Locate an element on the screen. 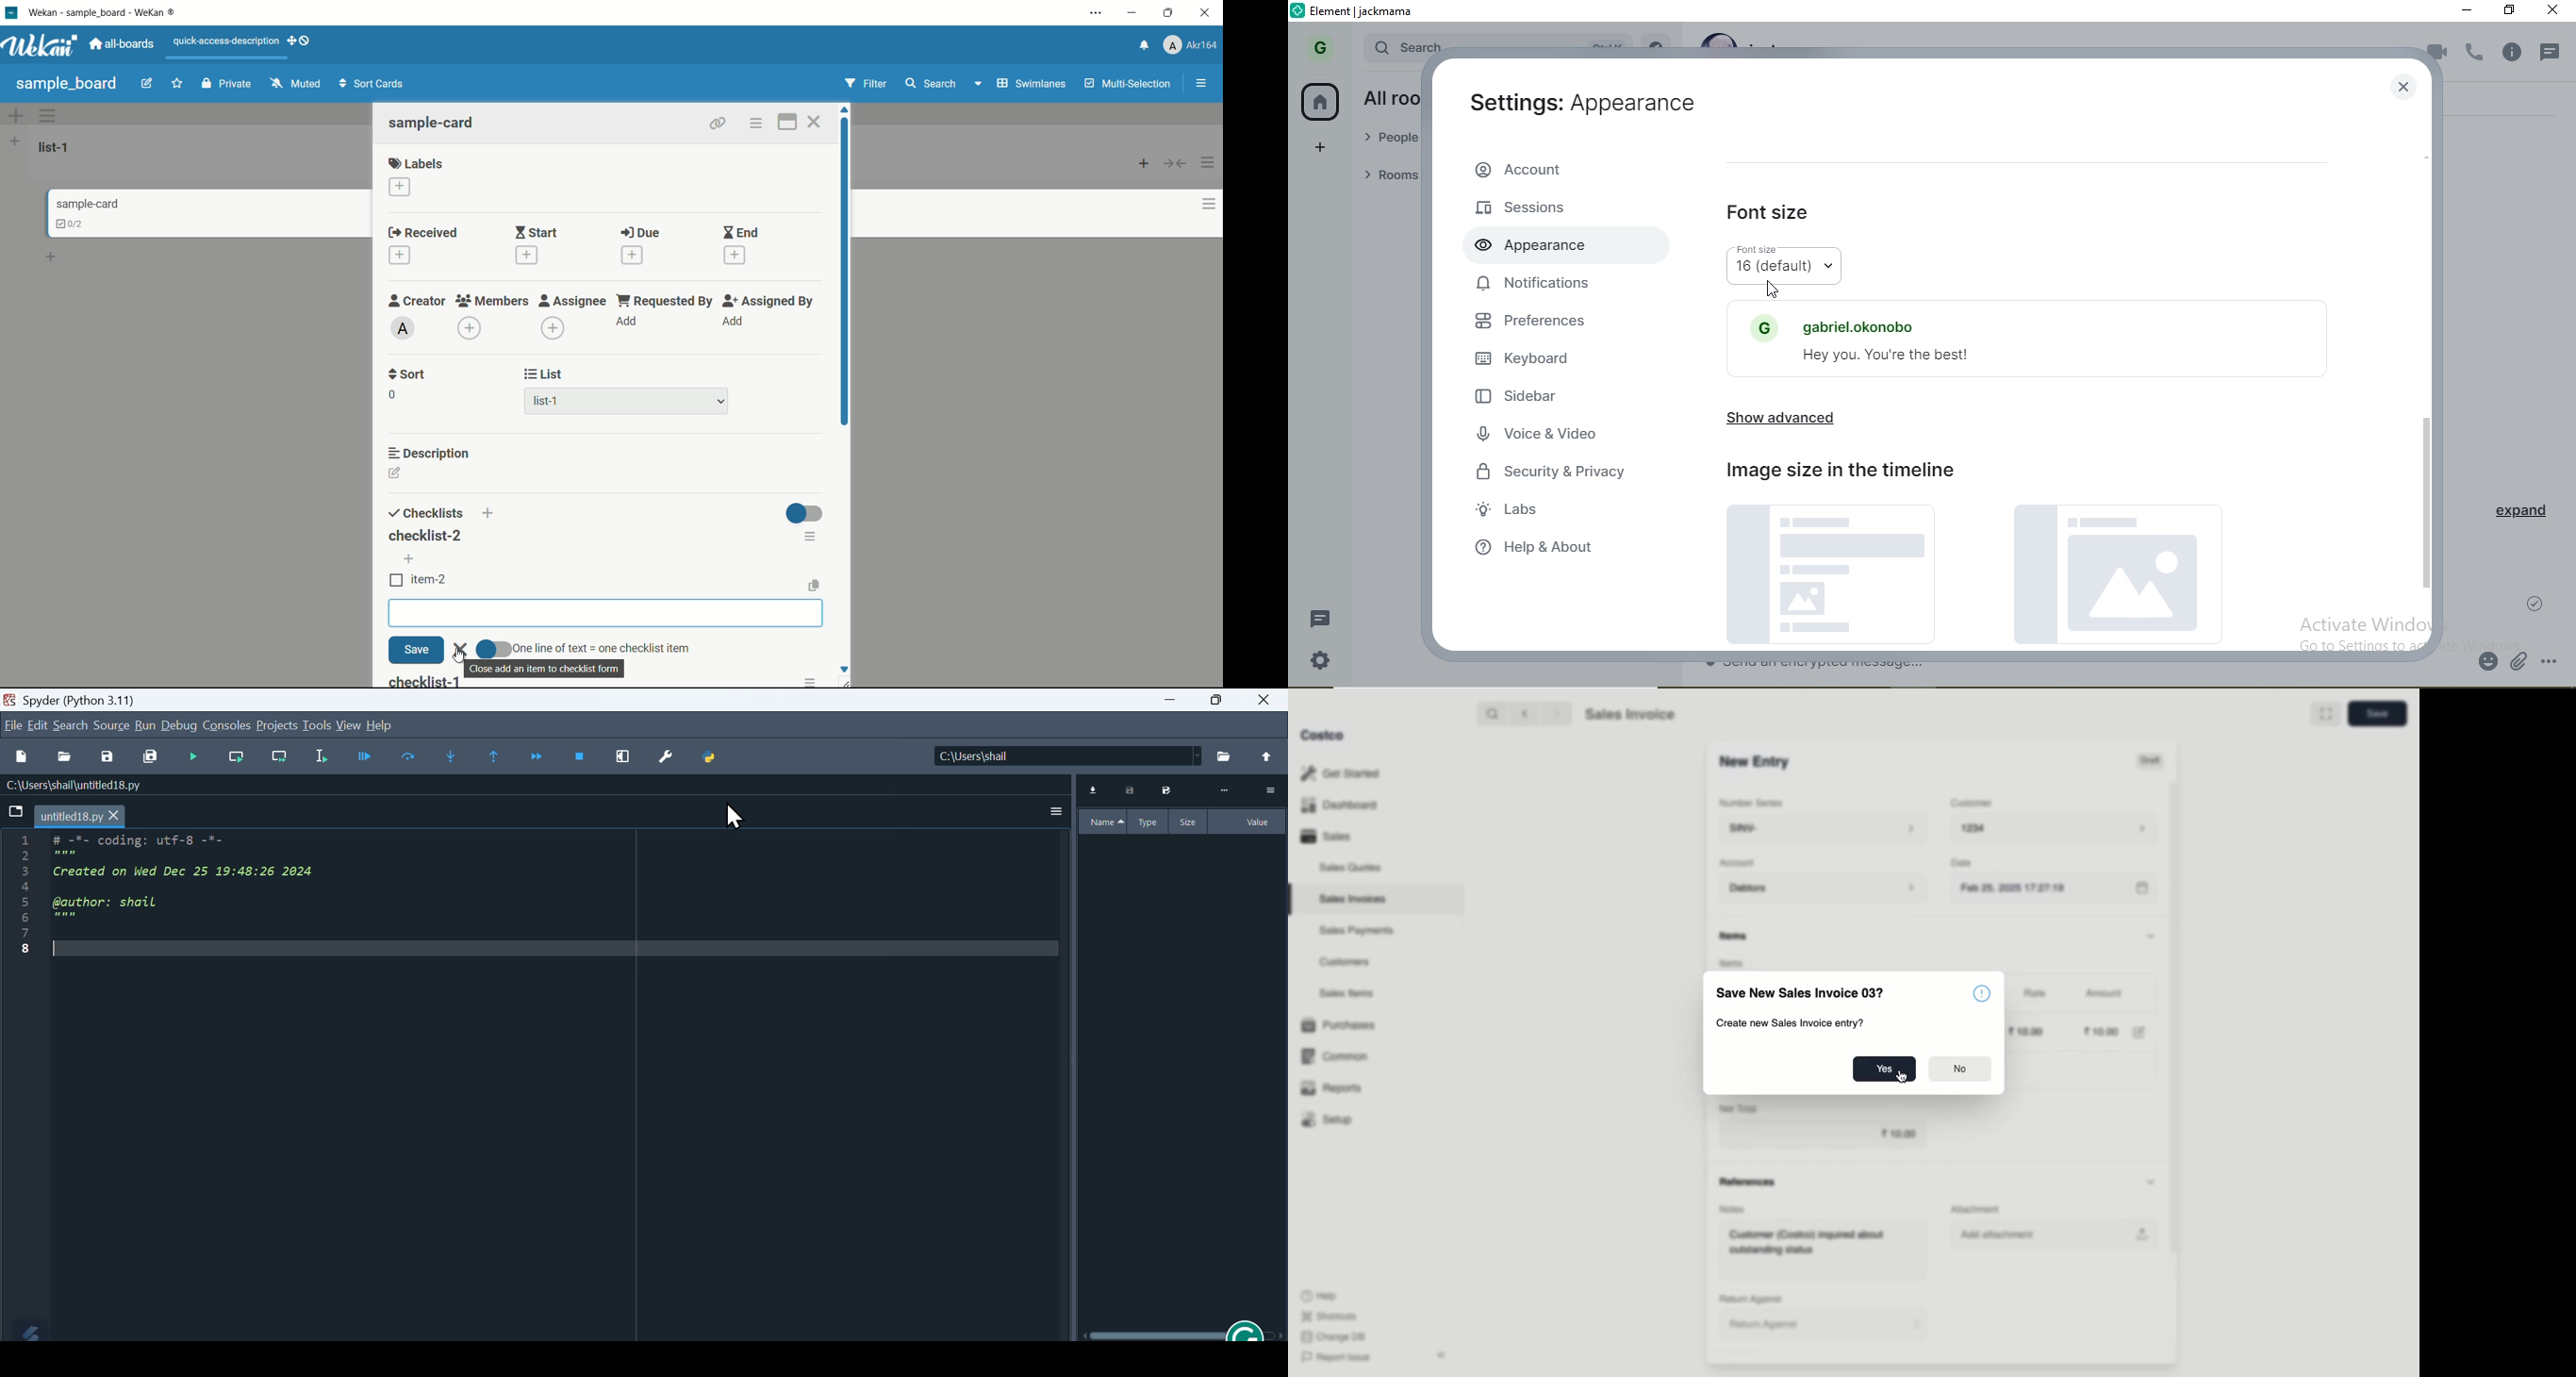  line numbers is located at coordinates (23, 896).